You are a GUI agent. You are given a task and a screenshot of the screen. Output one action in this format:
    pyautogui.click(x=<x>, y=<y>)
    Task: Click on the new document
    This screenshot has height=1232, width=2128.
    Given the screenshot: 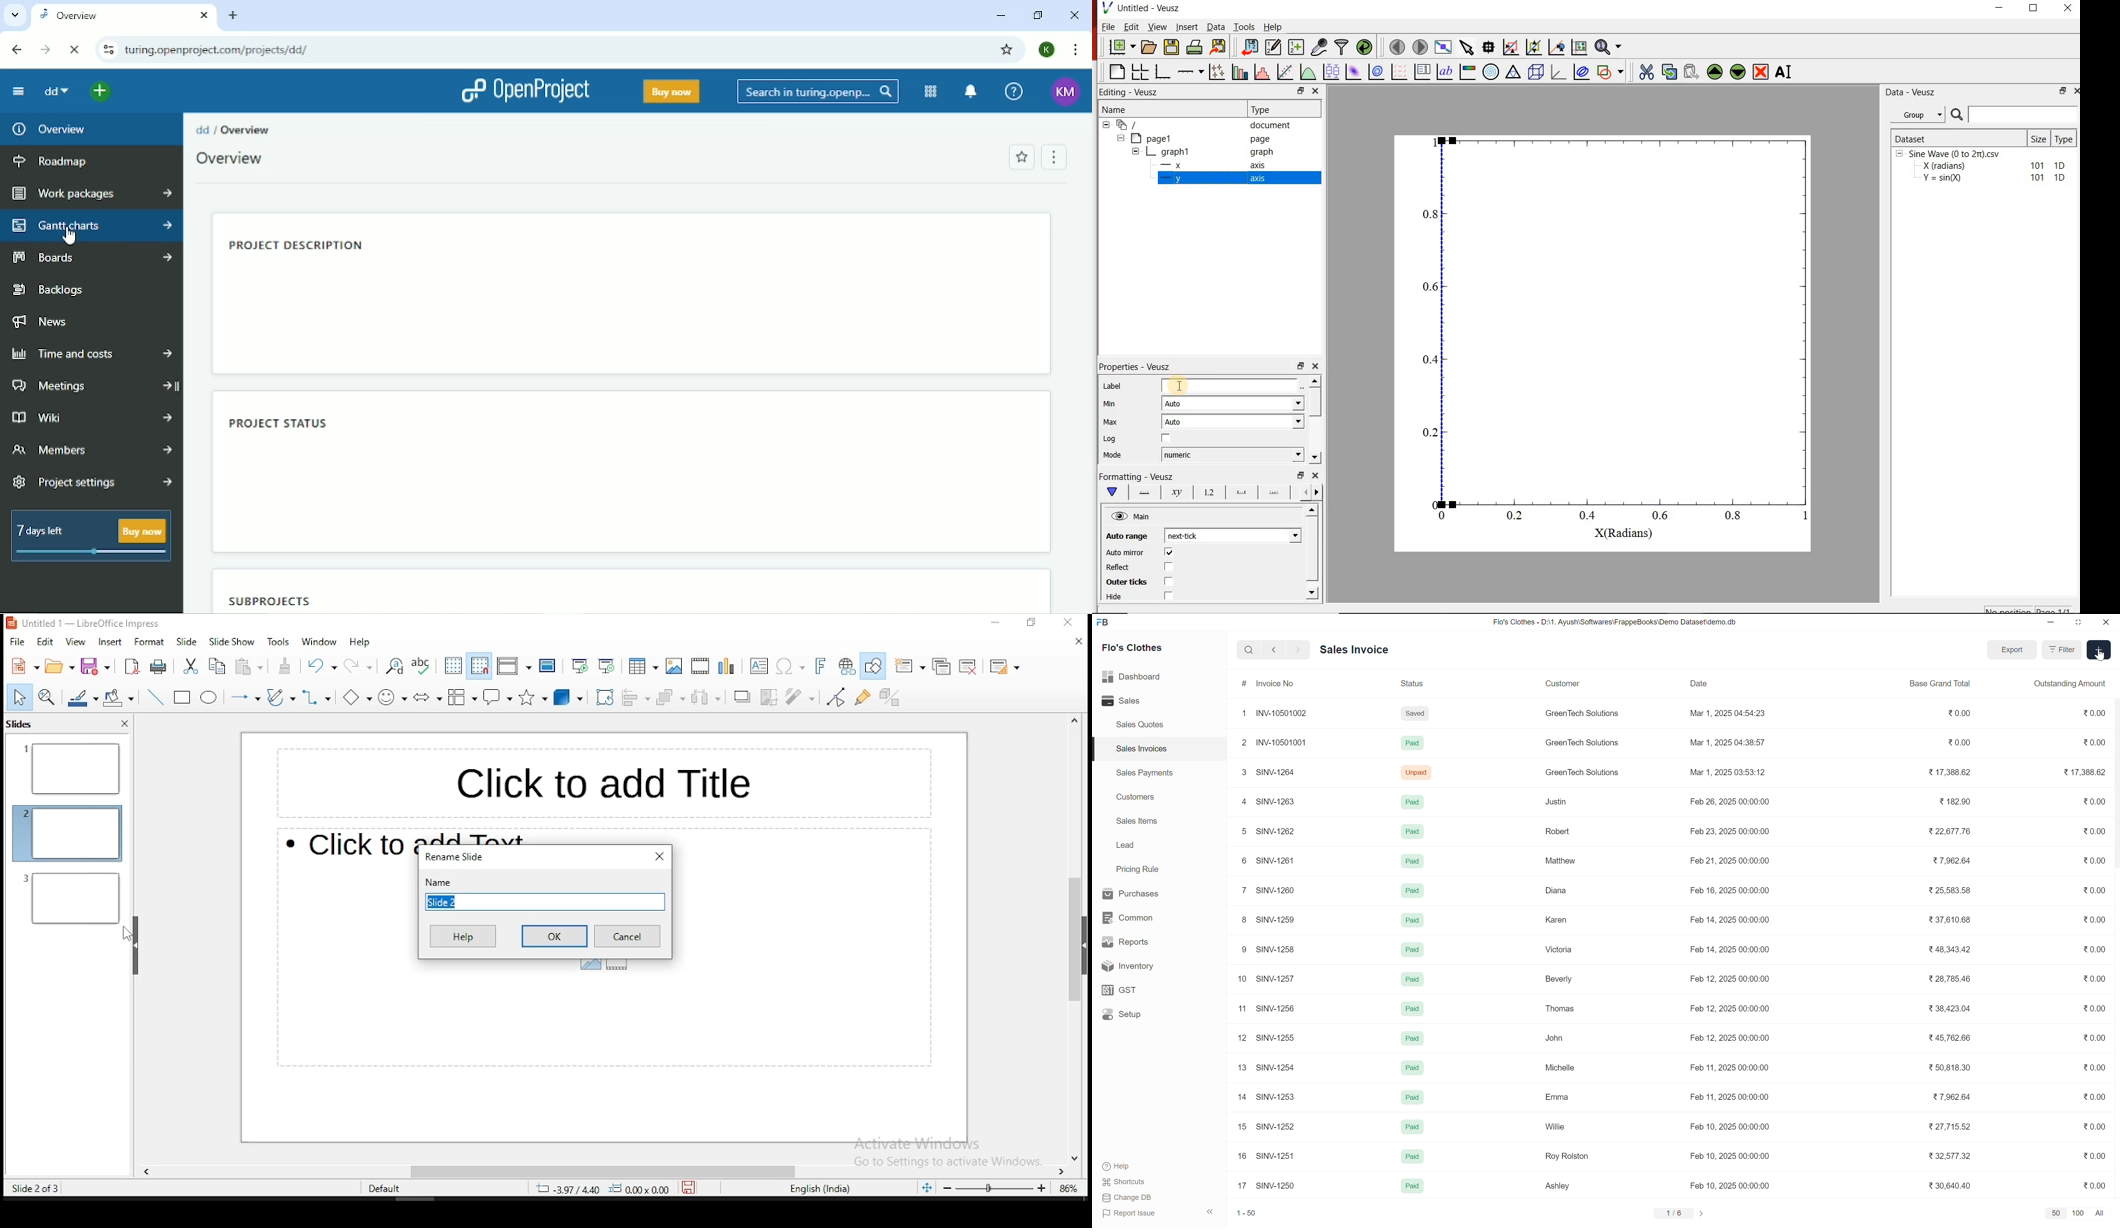 What is the action you would take?
    pyautogui.click(x=1122, y=48)
    